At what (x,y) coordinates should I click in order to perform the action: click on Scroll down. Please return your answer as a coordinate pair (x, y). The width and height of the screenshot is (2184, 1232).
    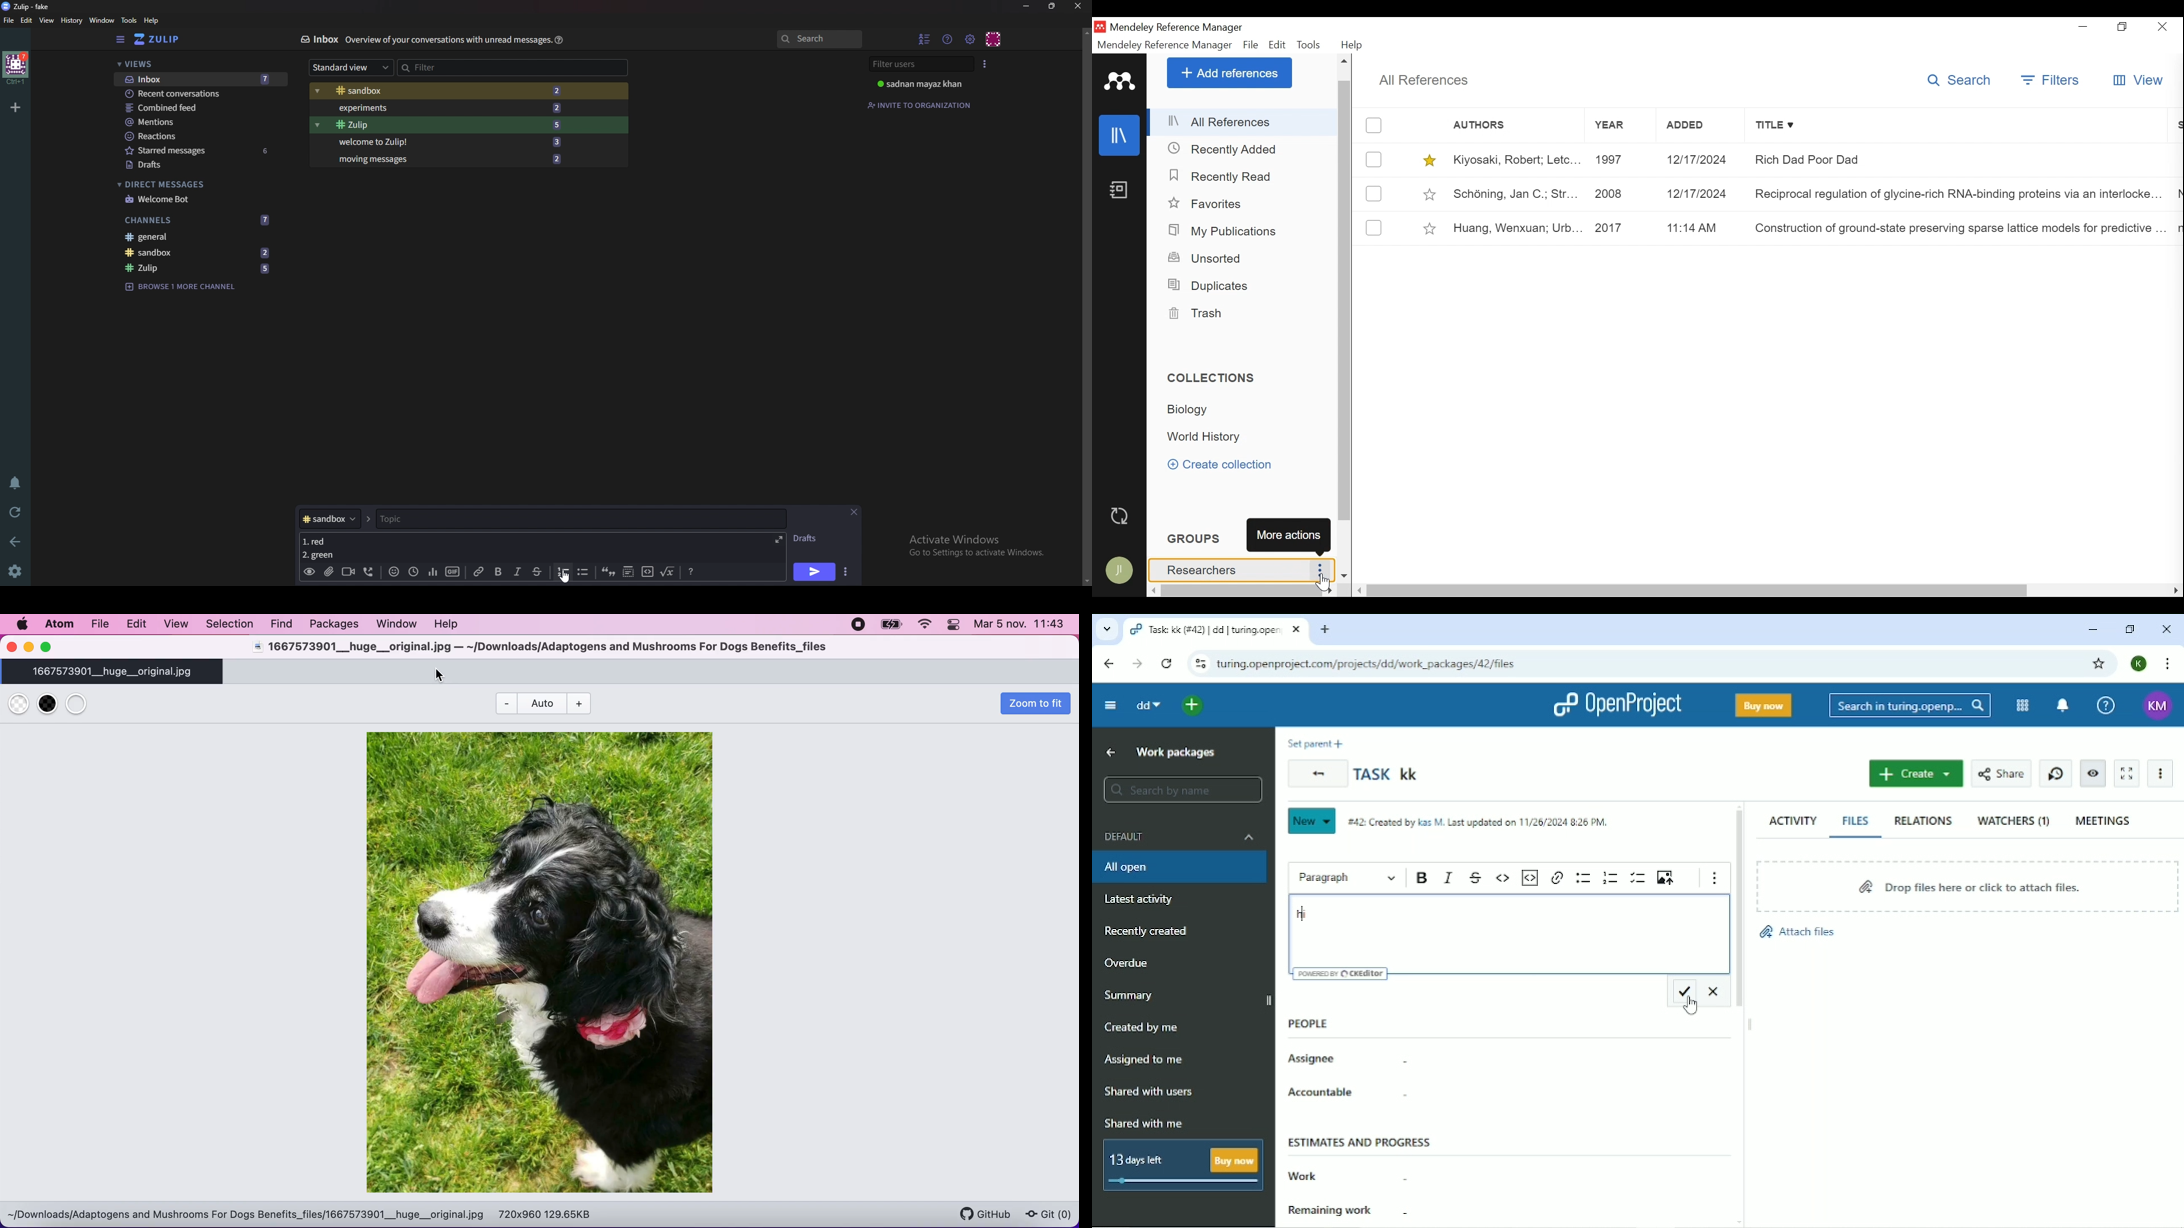
    Looking at the image, I should click on (1346, 590).